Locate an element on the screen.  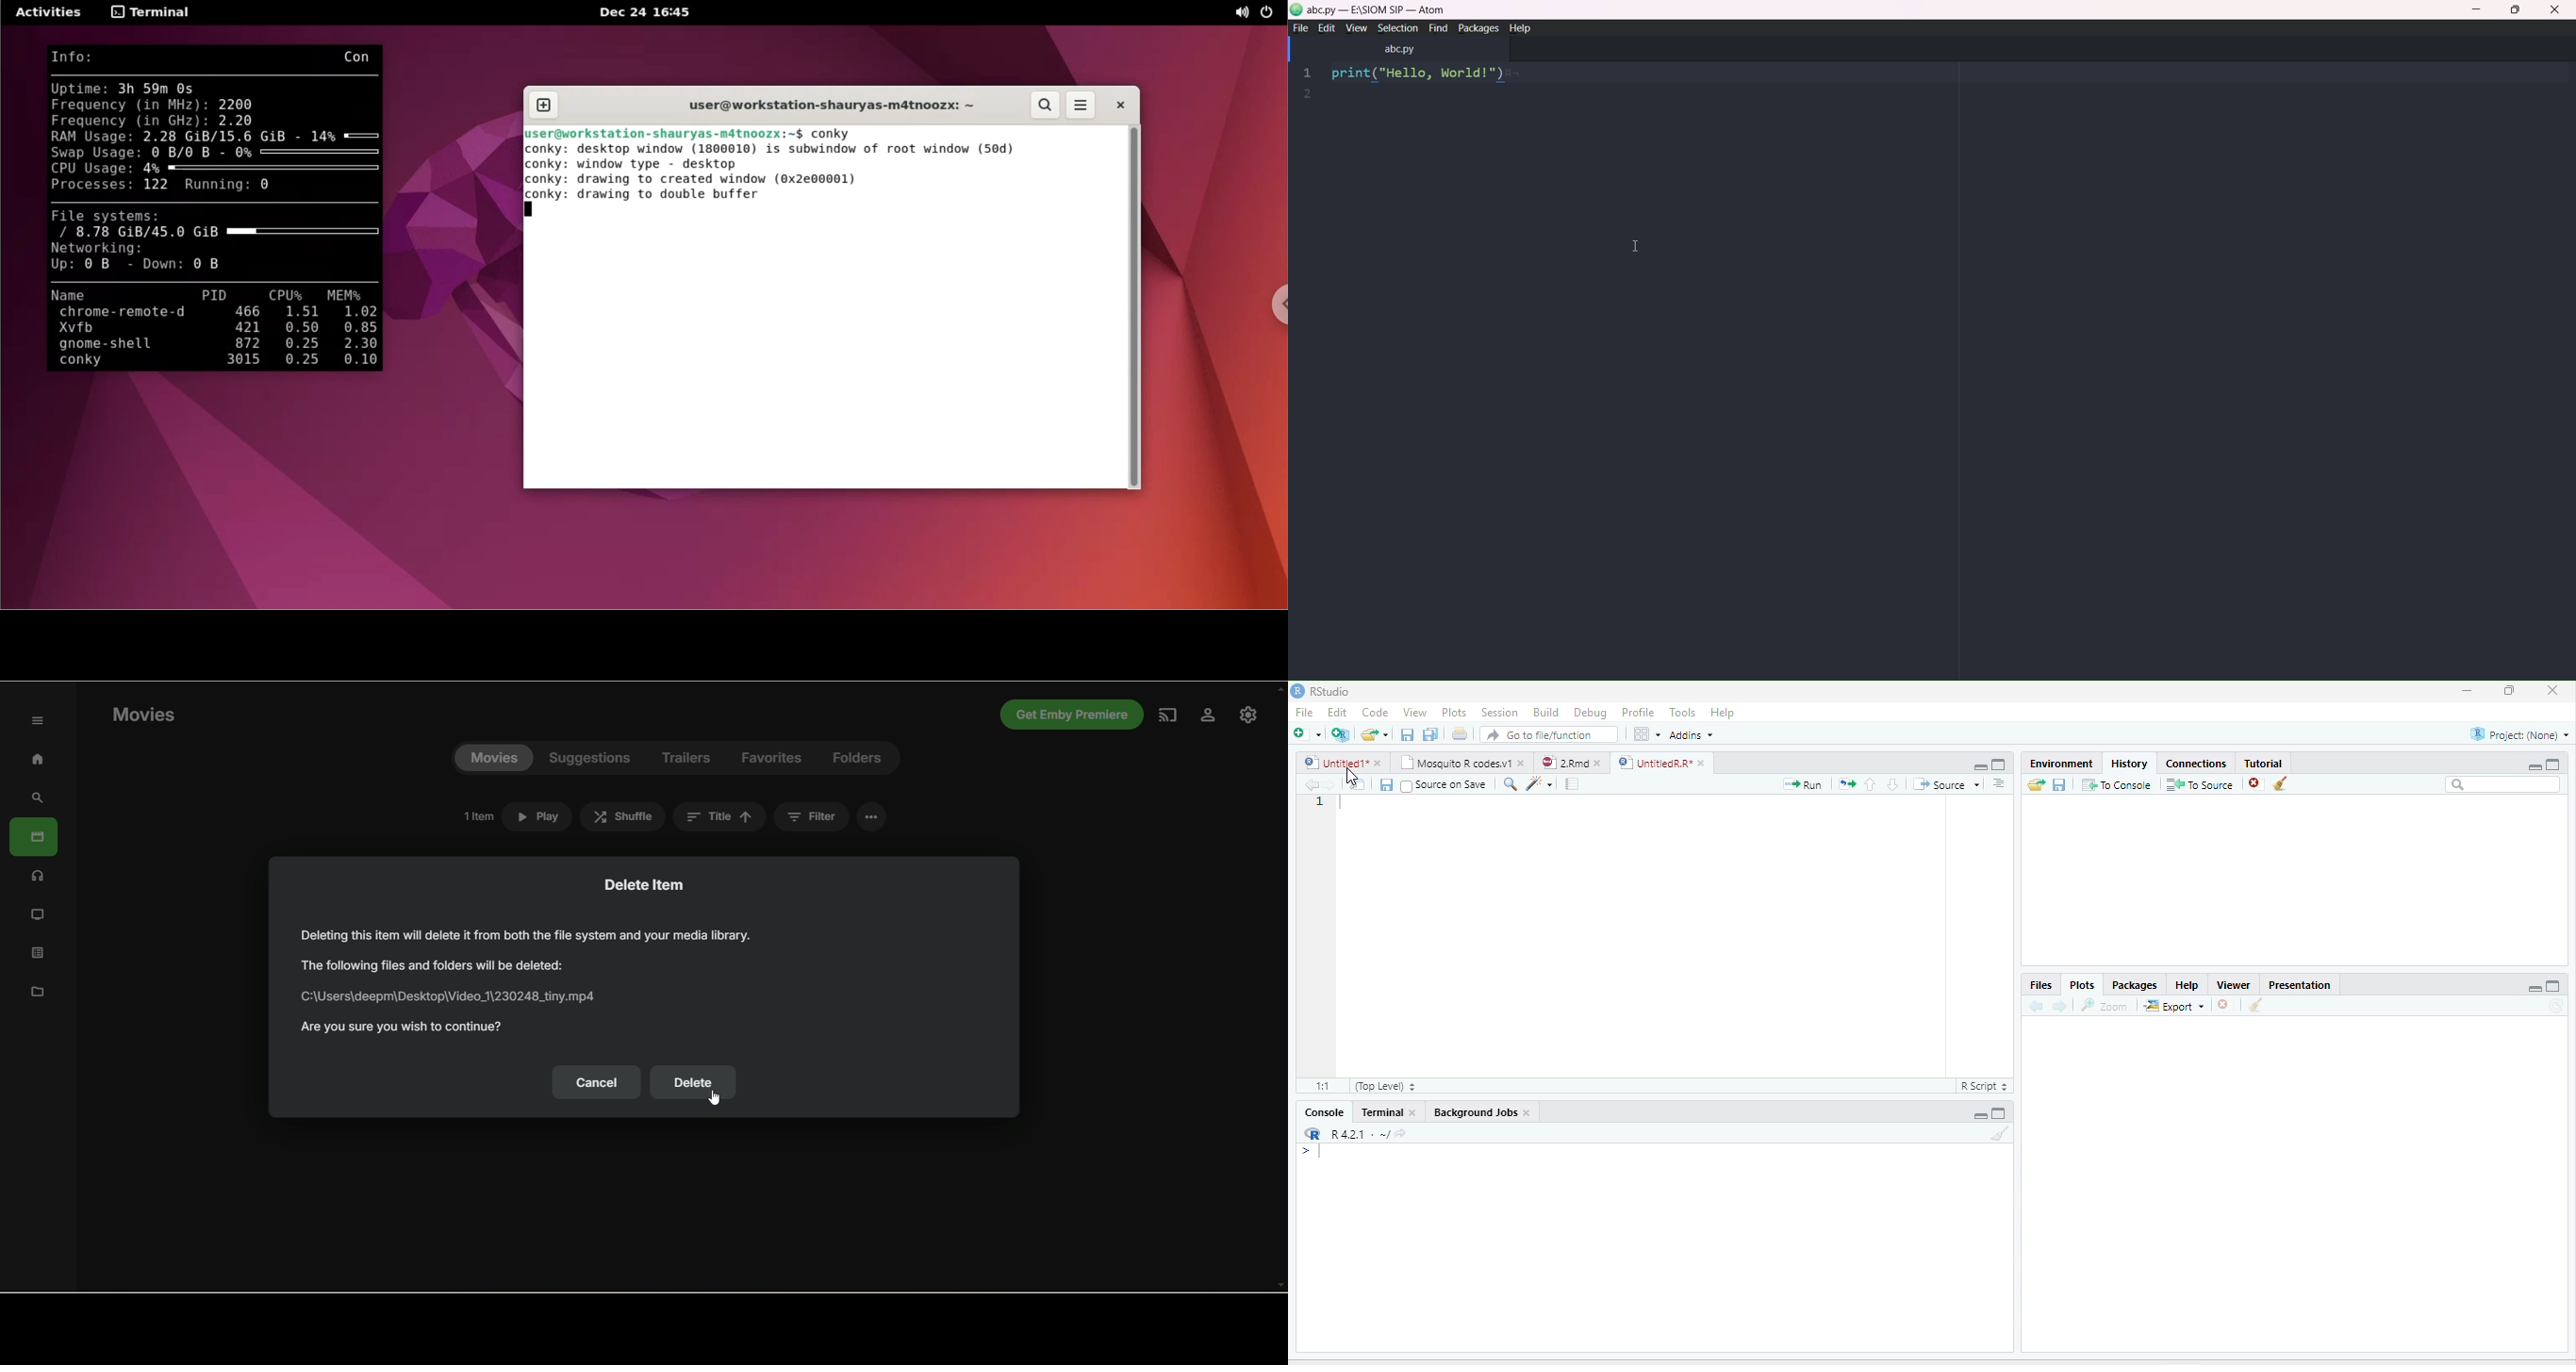
packages is located at coordinates (1477, 27).